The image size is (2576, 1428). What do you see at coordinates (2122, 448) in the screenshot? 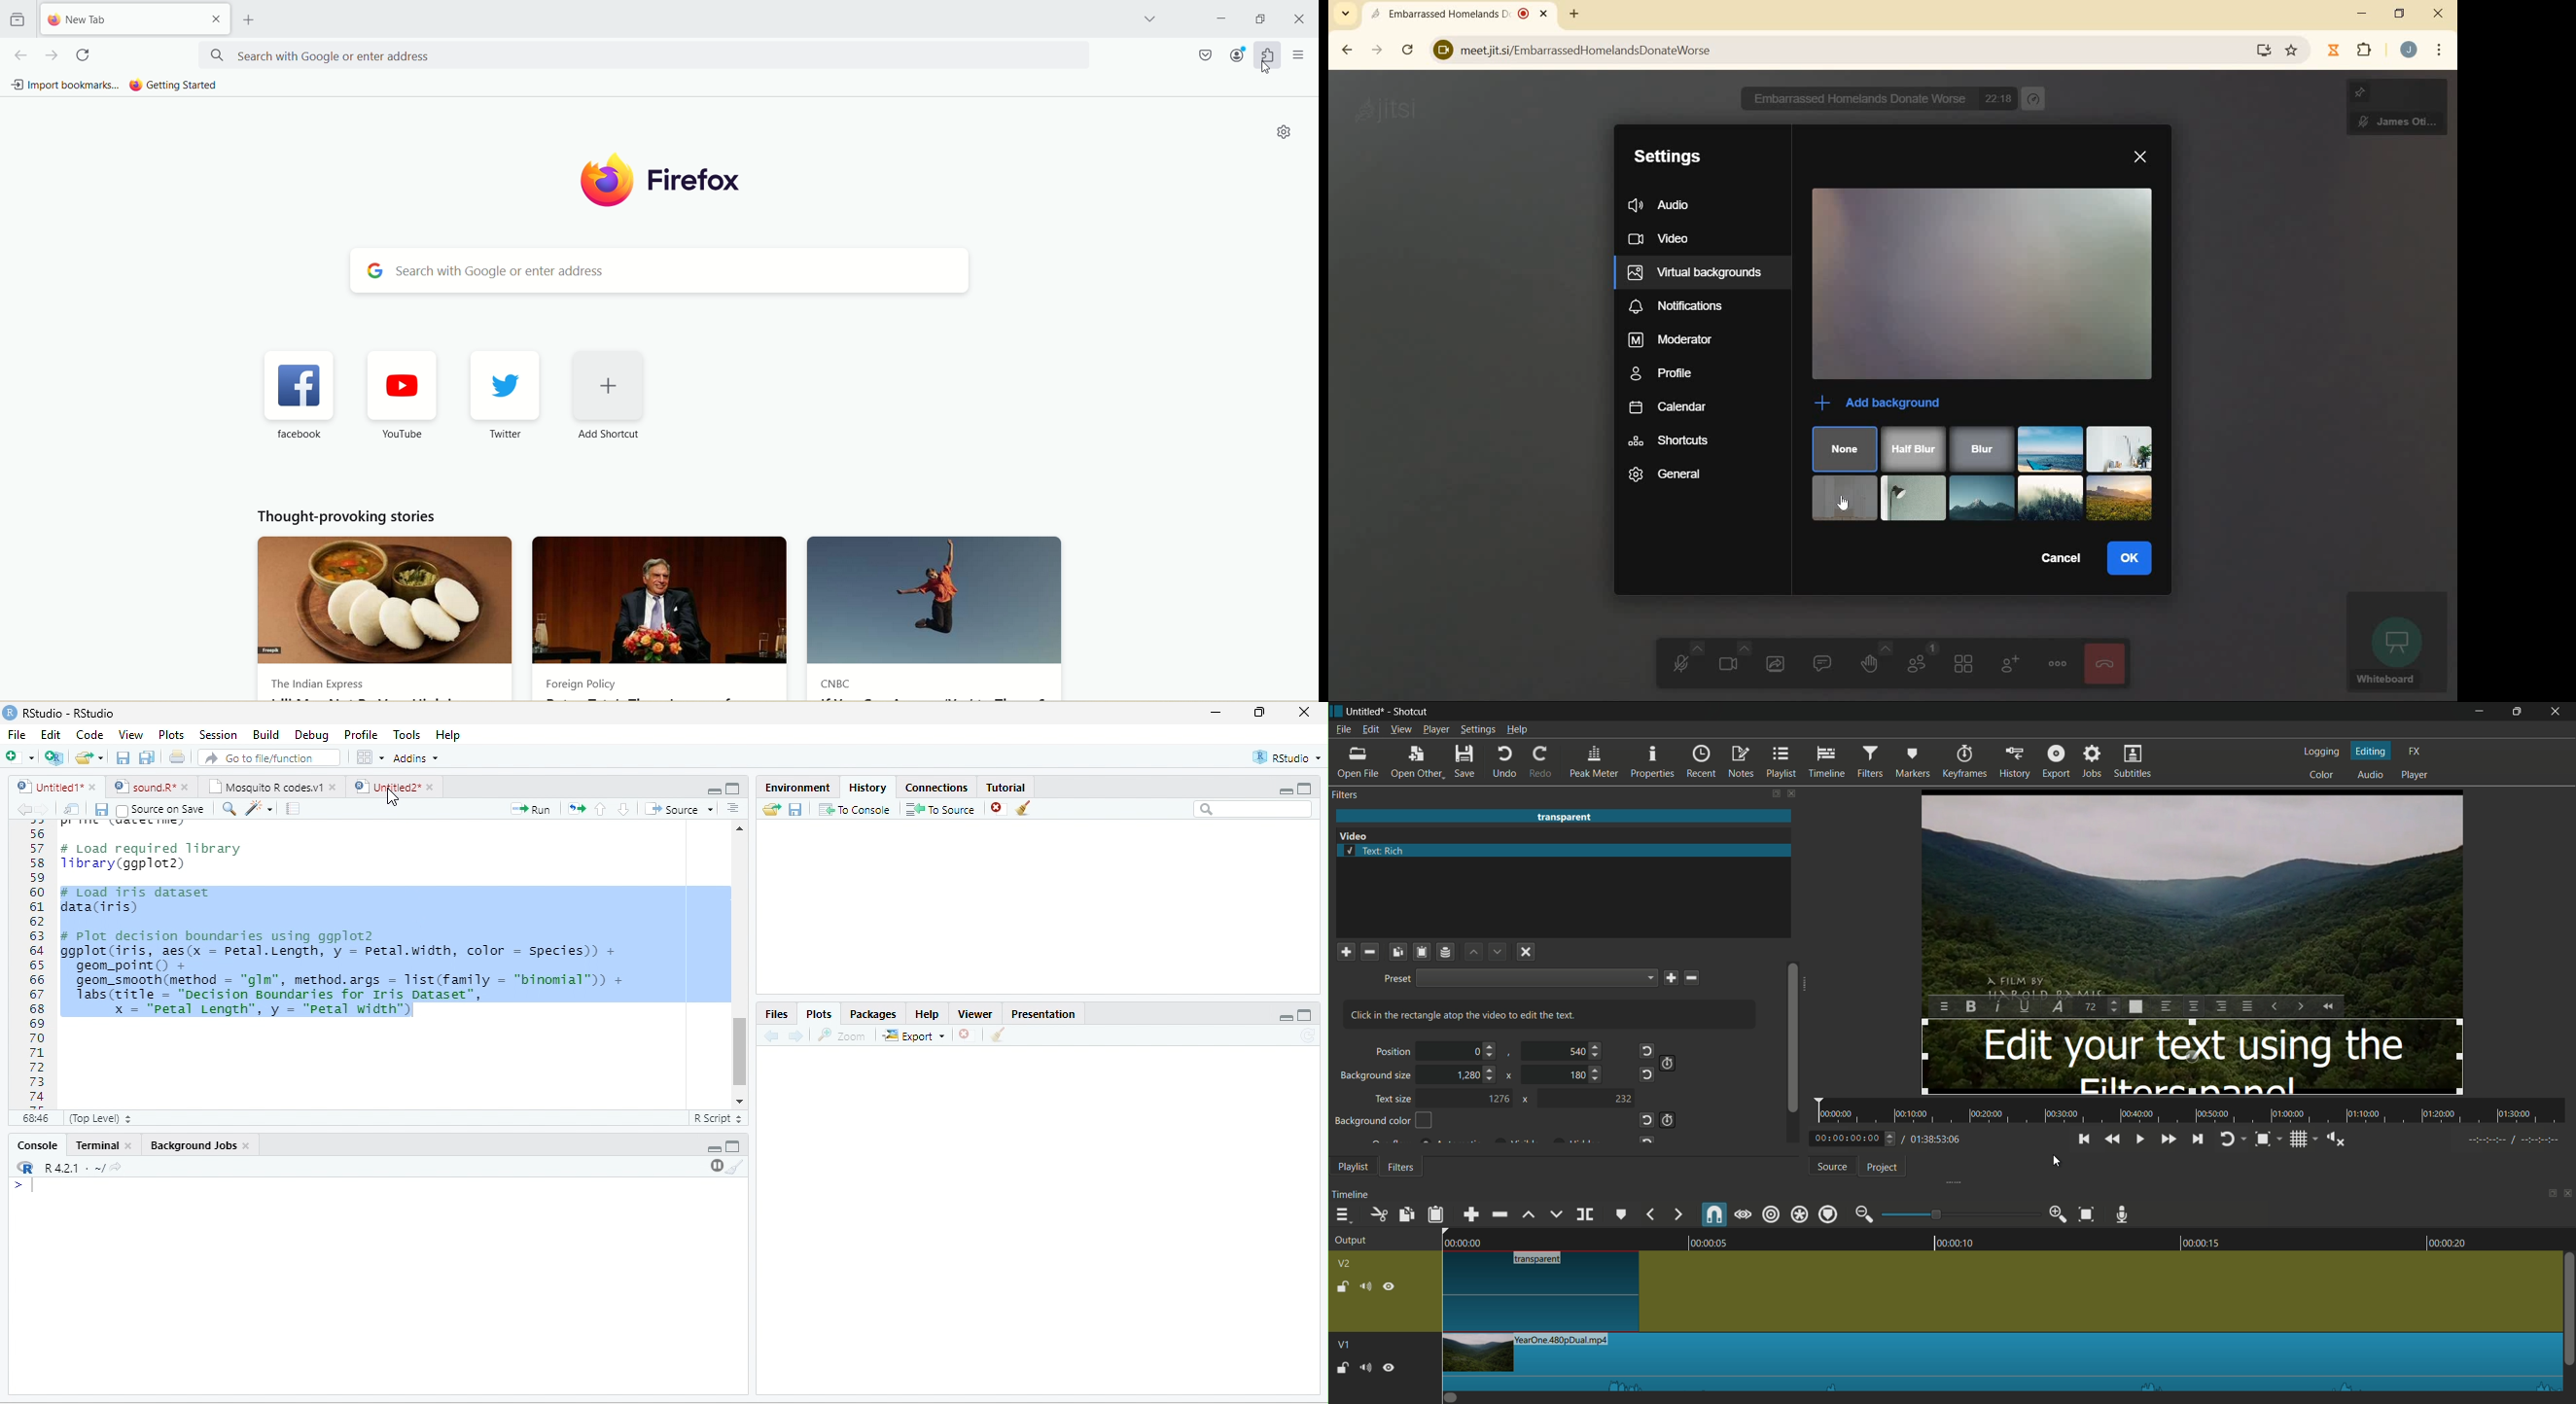
I see `white neutral wall` at bounding box center [2122, 448].